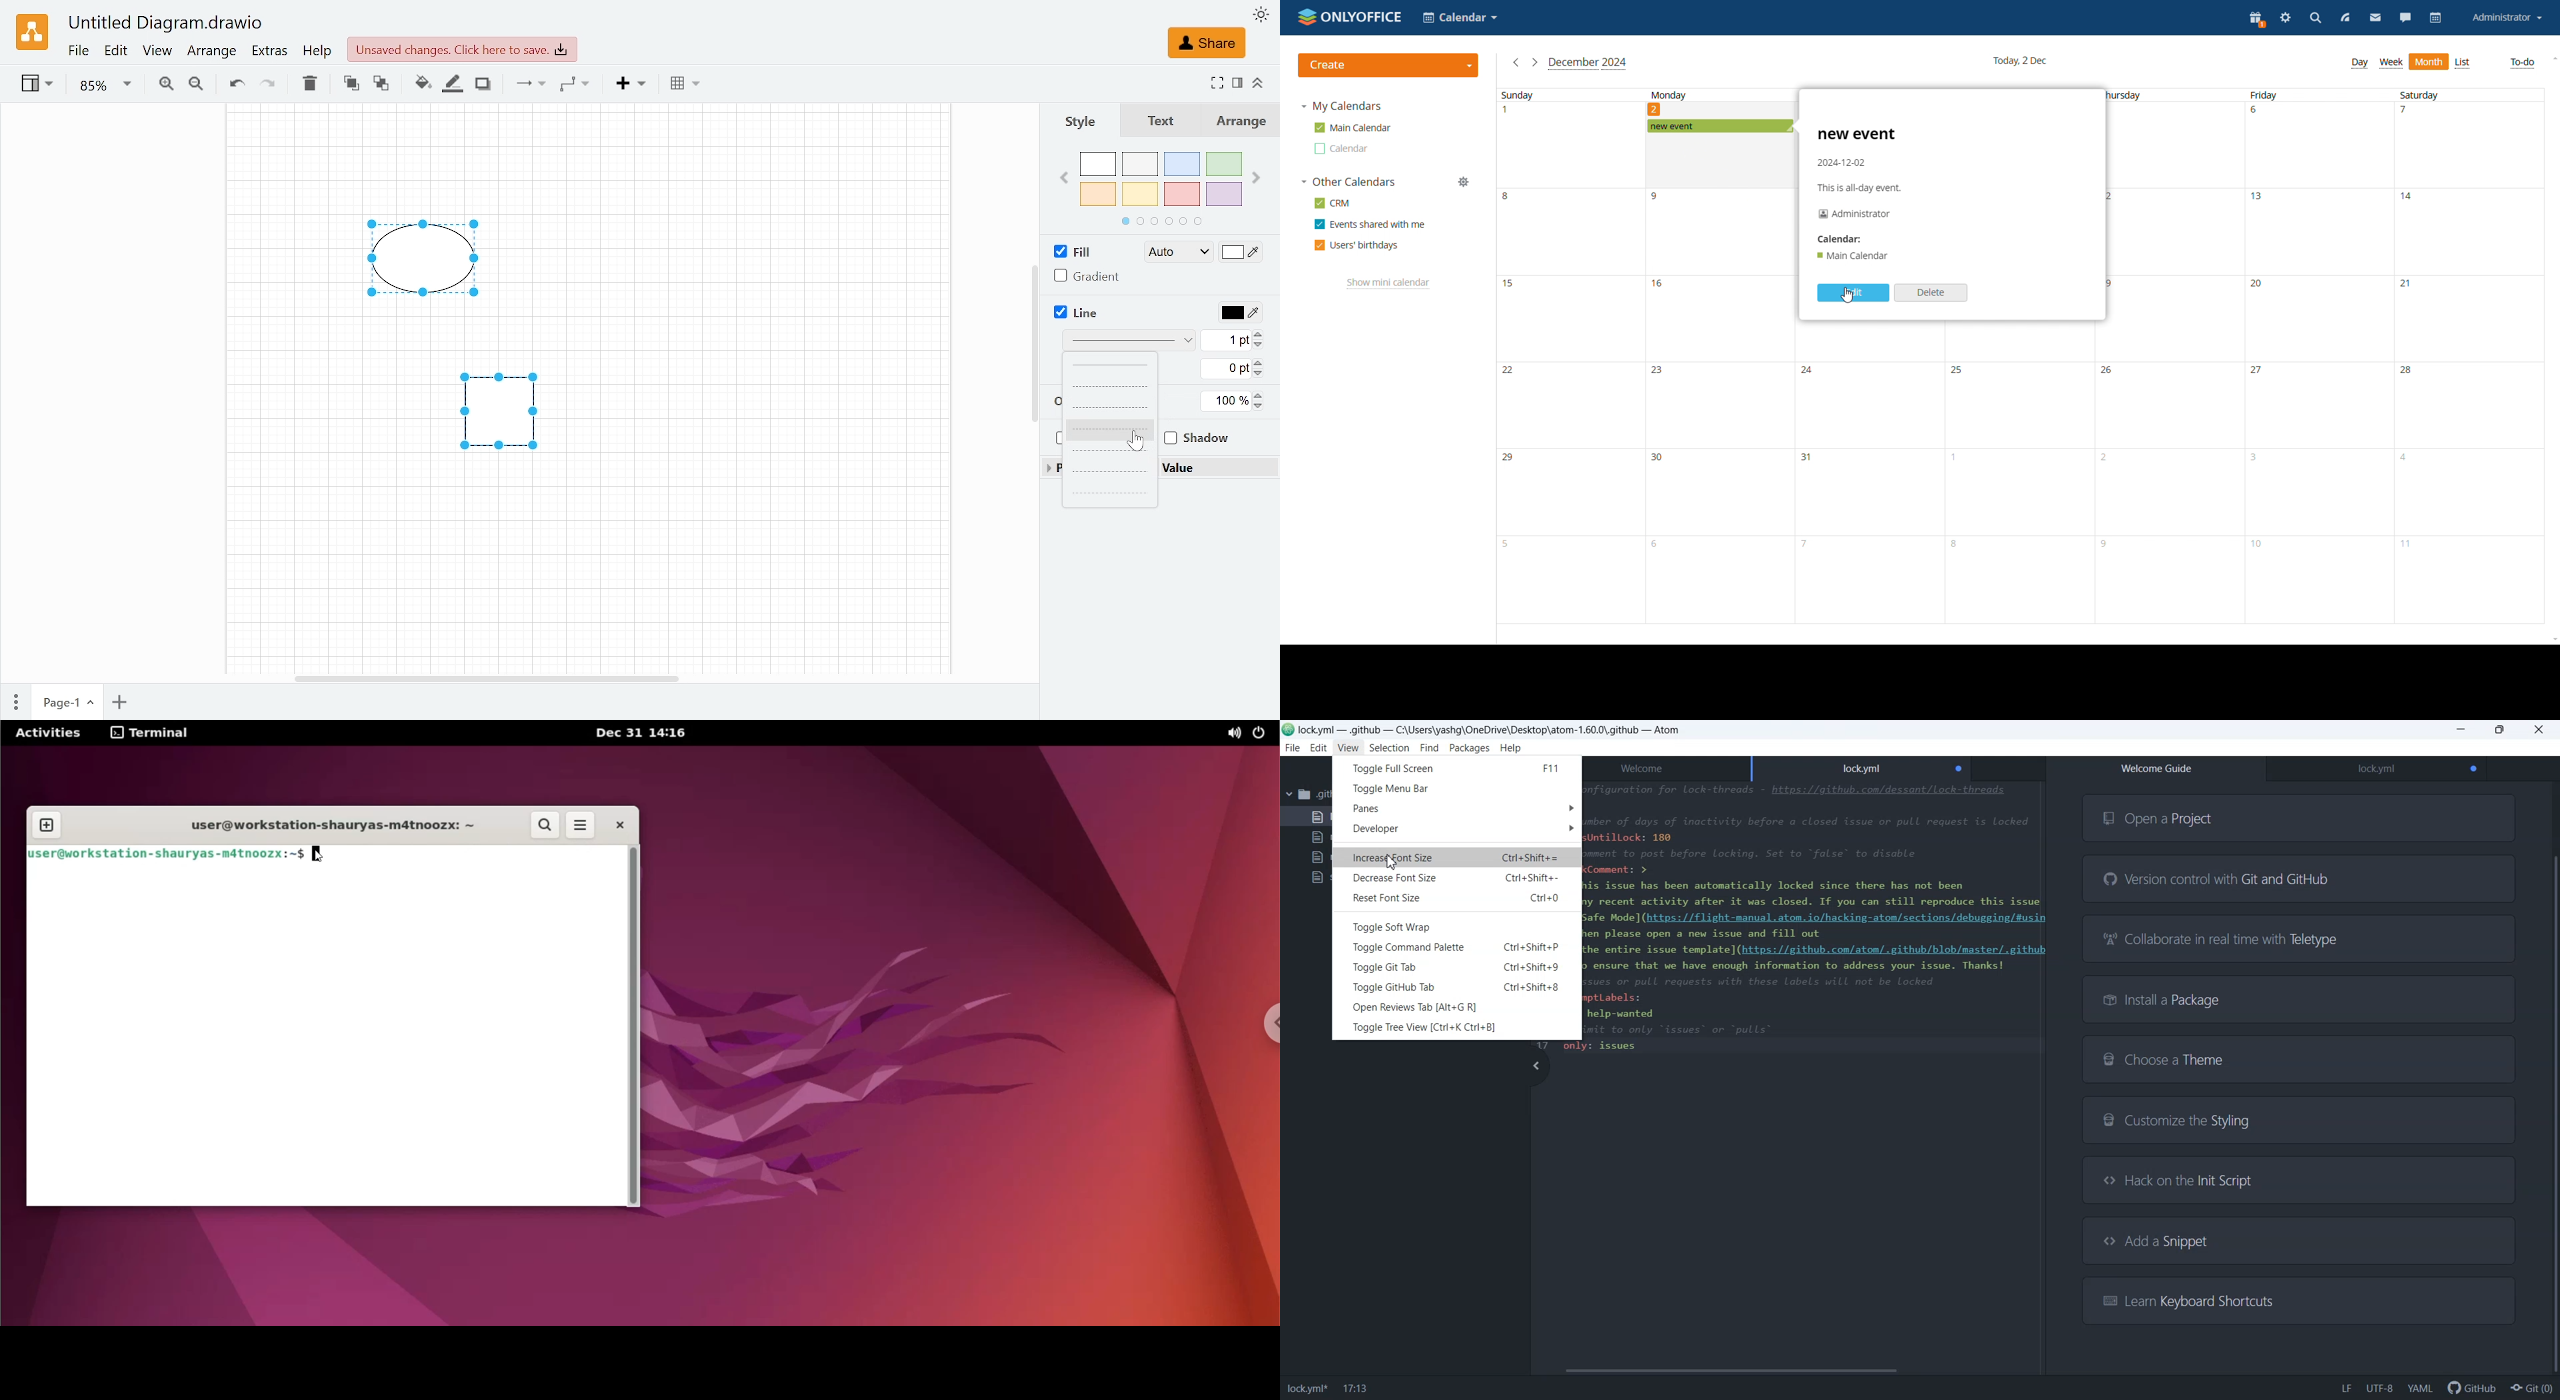 The width and height of the screenshot is (2576, 1400). Describe the element at coordinates (2463, 63) in the screenshot. I see `list view` at that location.